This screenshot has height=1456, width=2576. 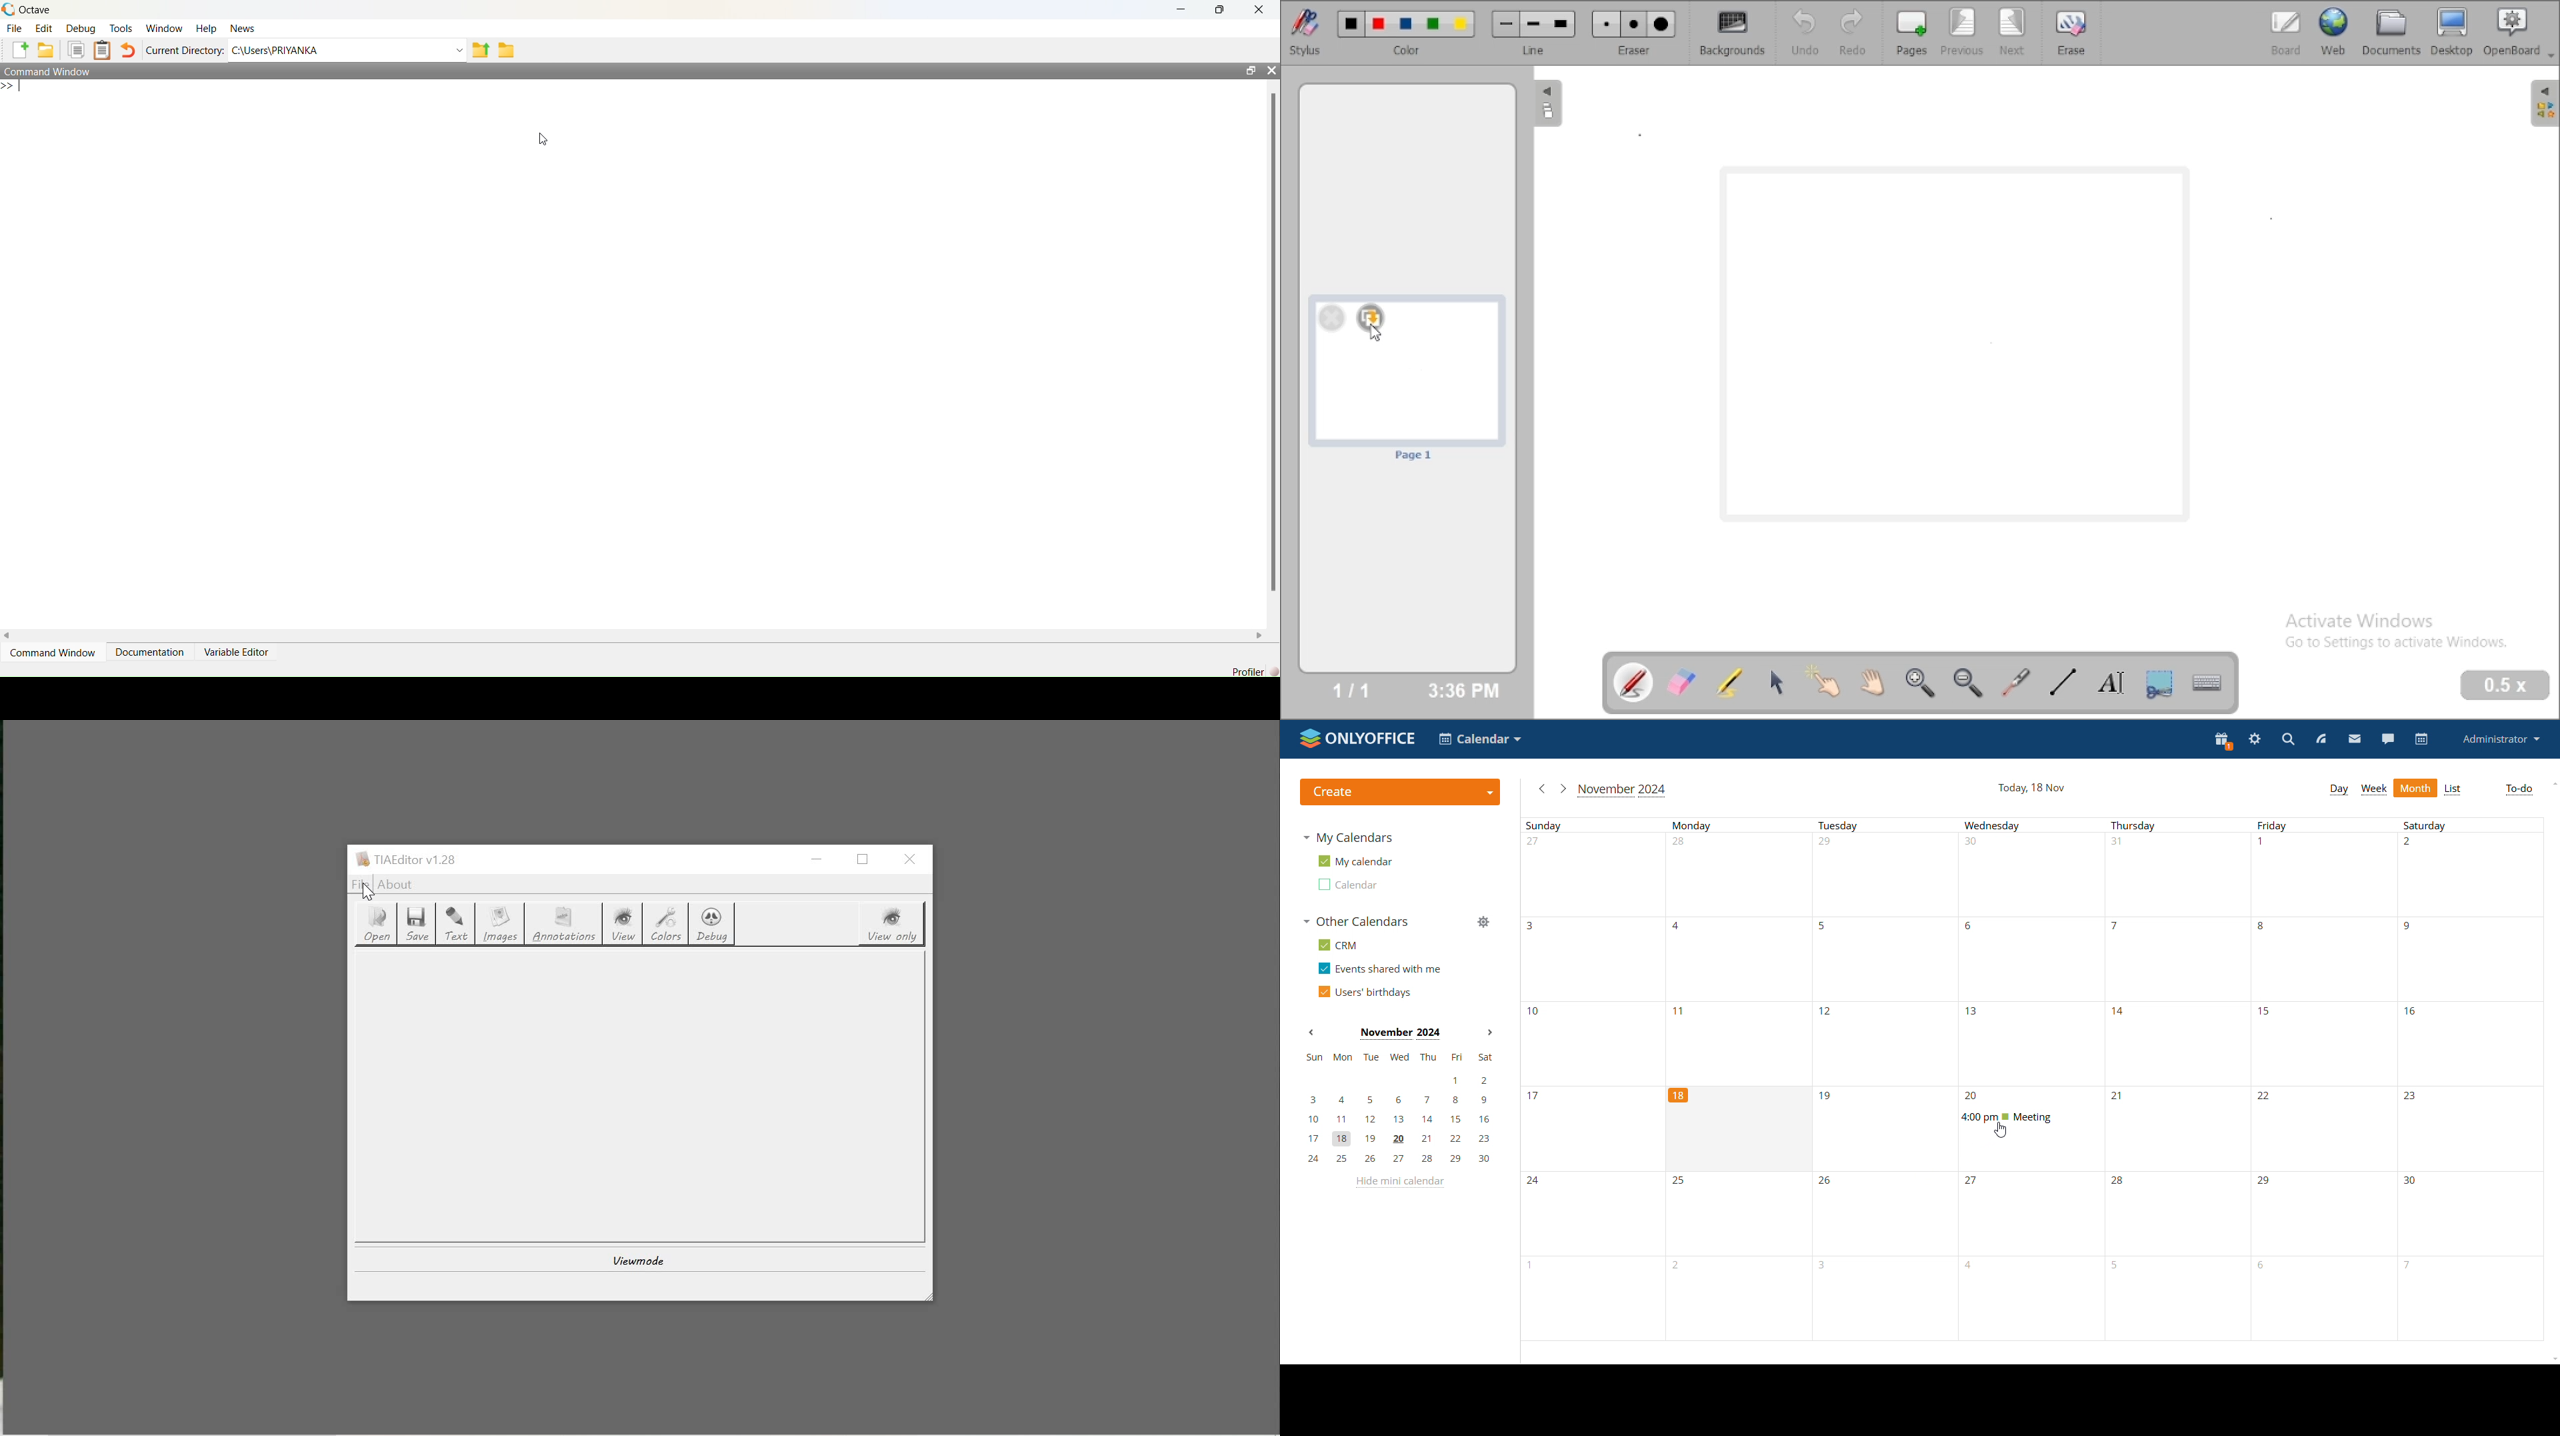 What do you see at coordinates (81, 29) in the screenshot?
I see `debug` at bounding box center [81, 29].